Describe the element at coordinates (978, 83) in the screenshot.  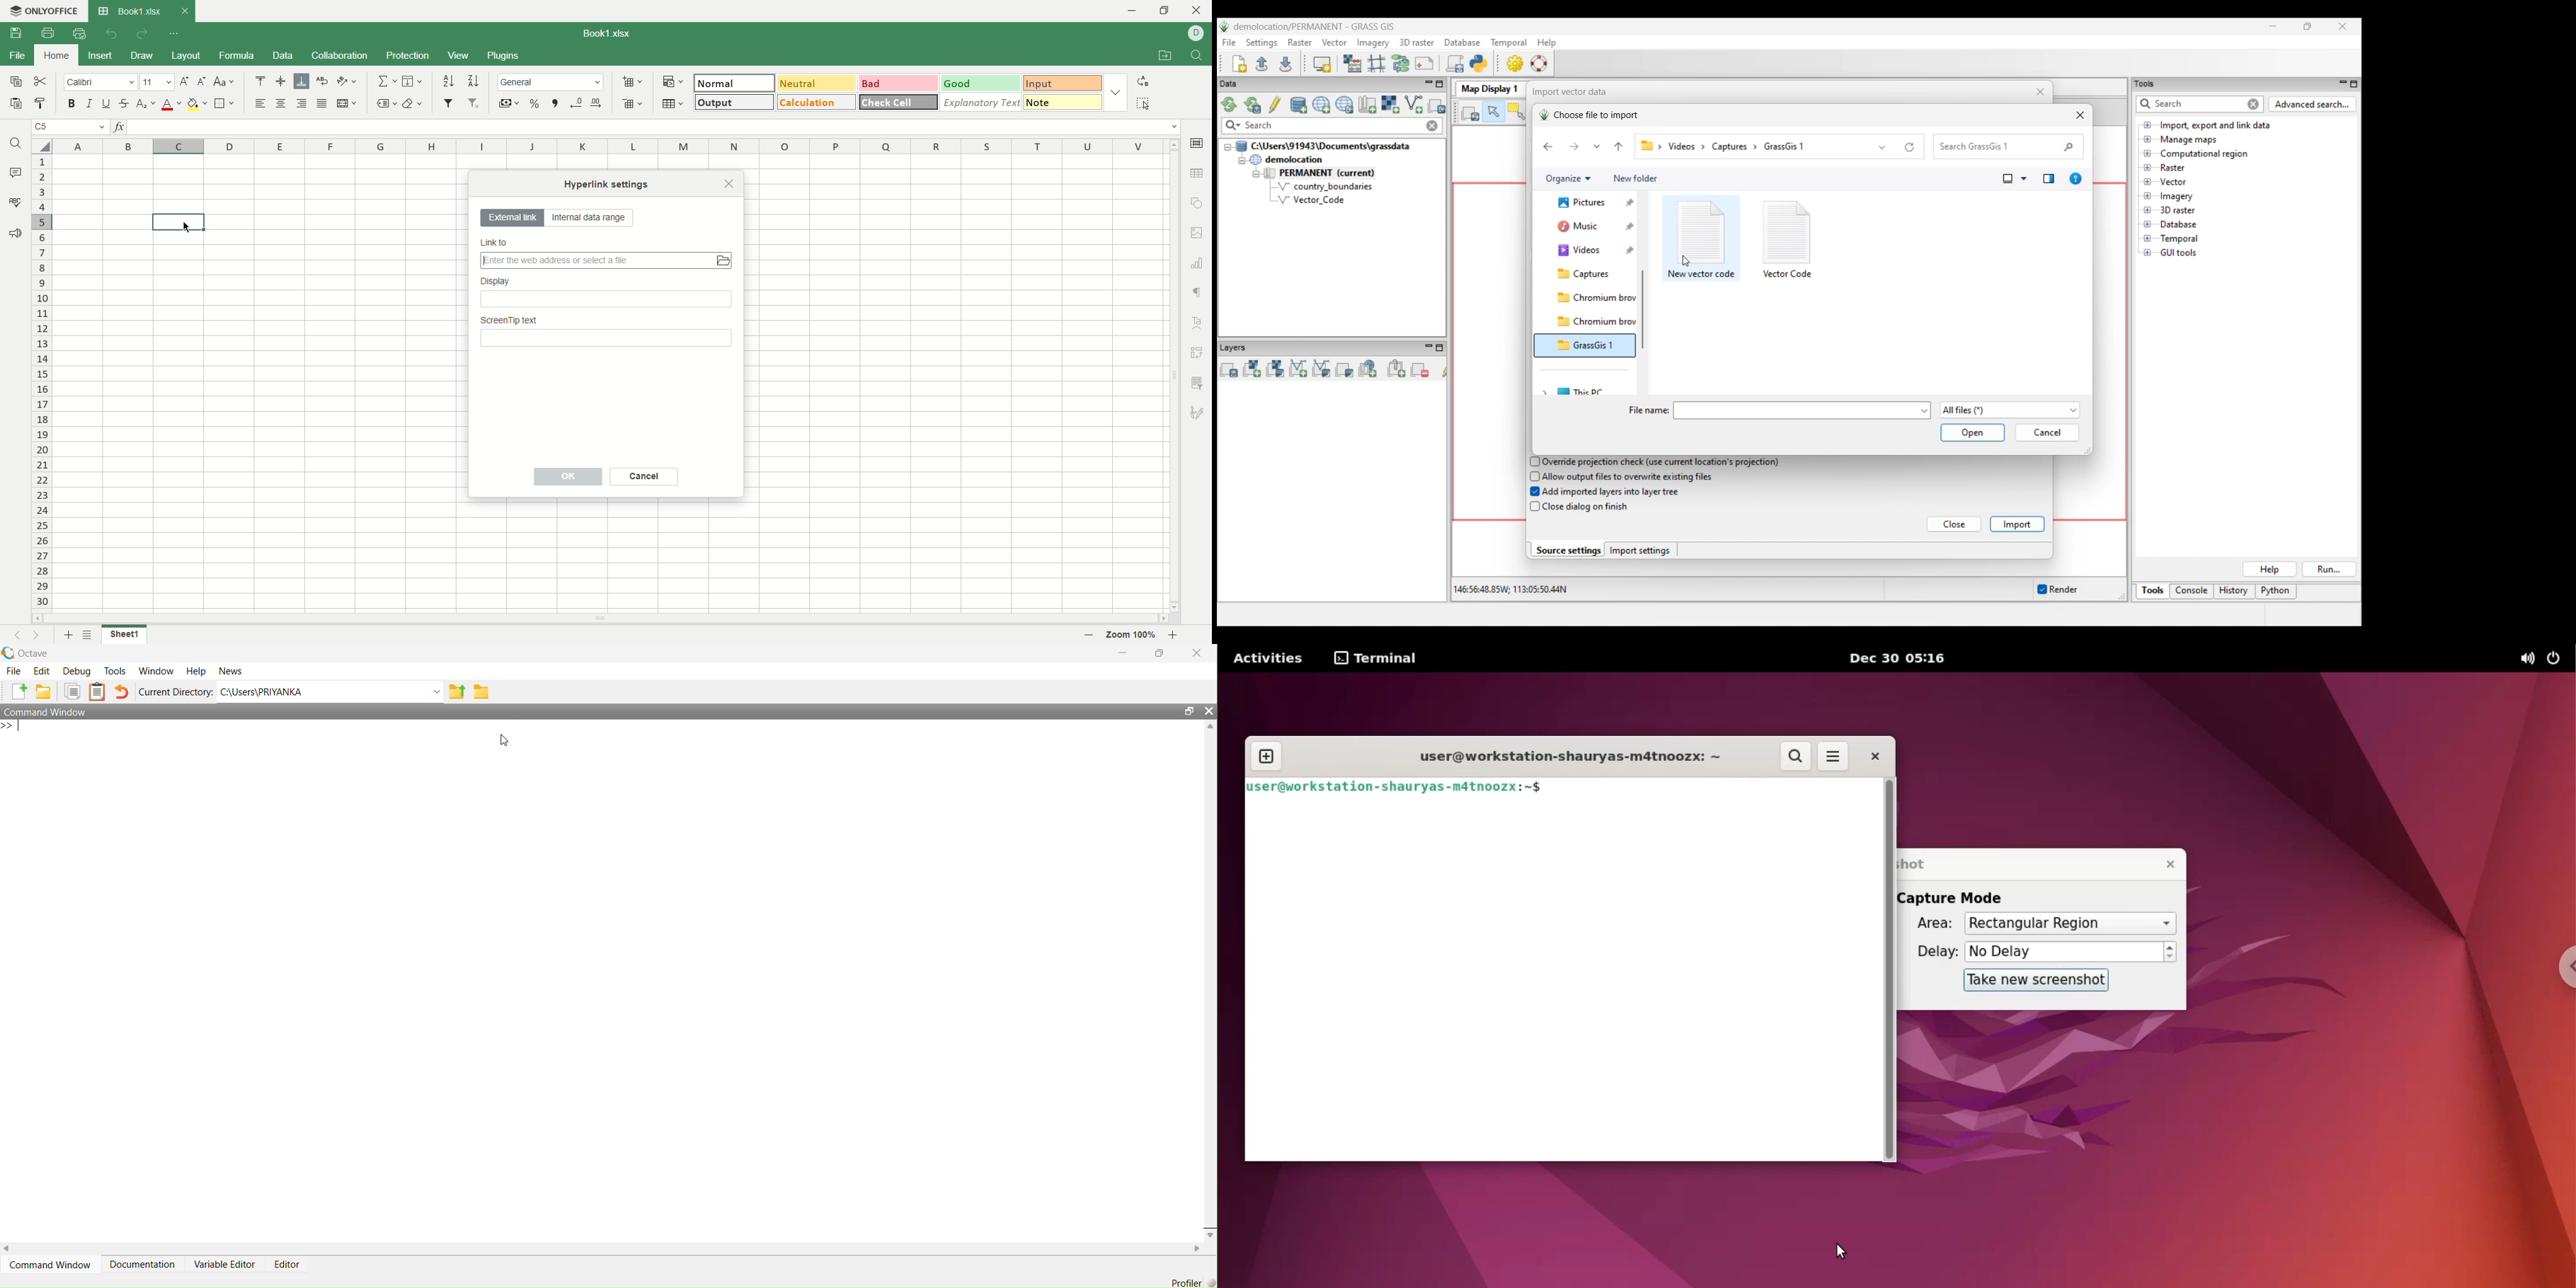
I see `good` at that location.